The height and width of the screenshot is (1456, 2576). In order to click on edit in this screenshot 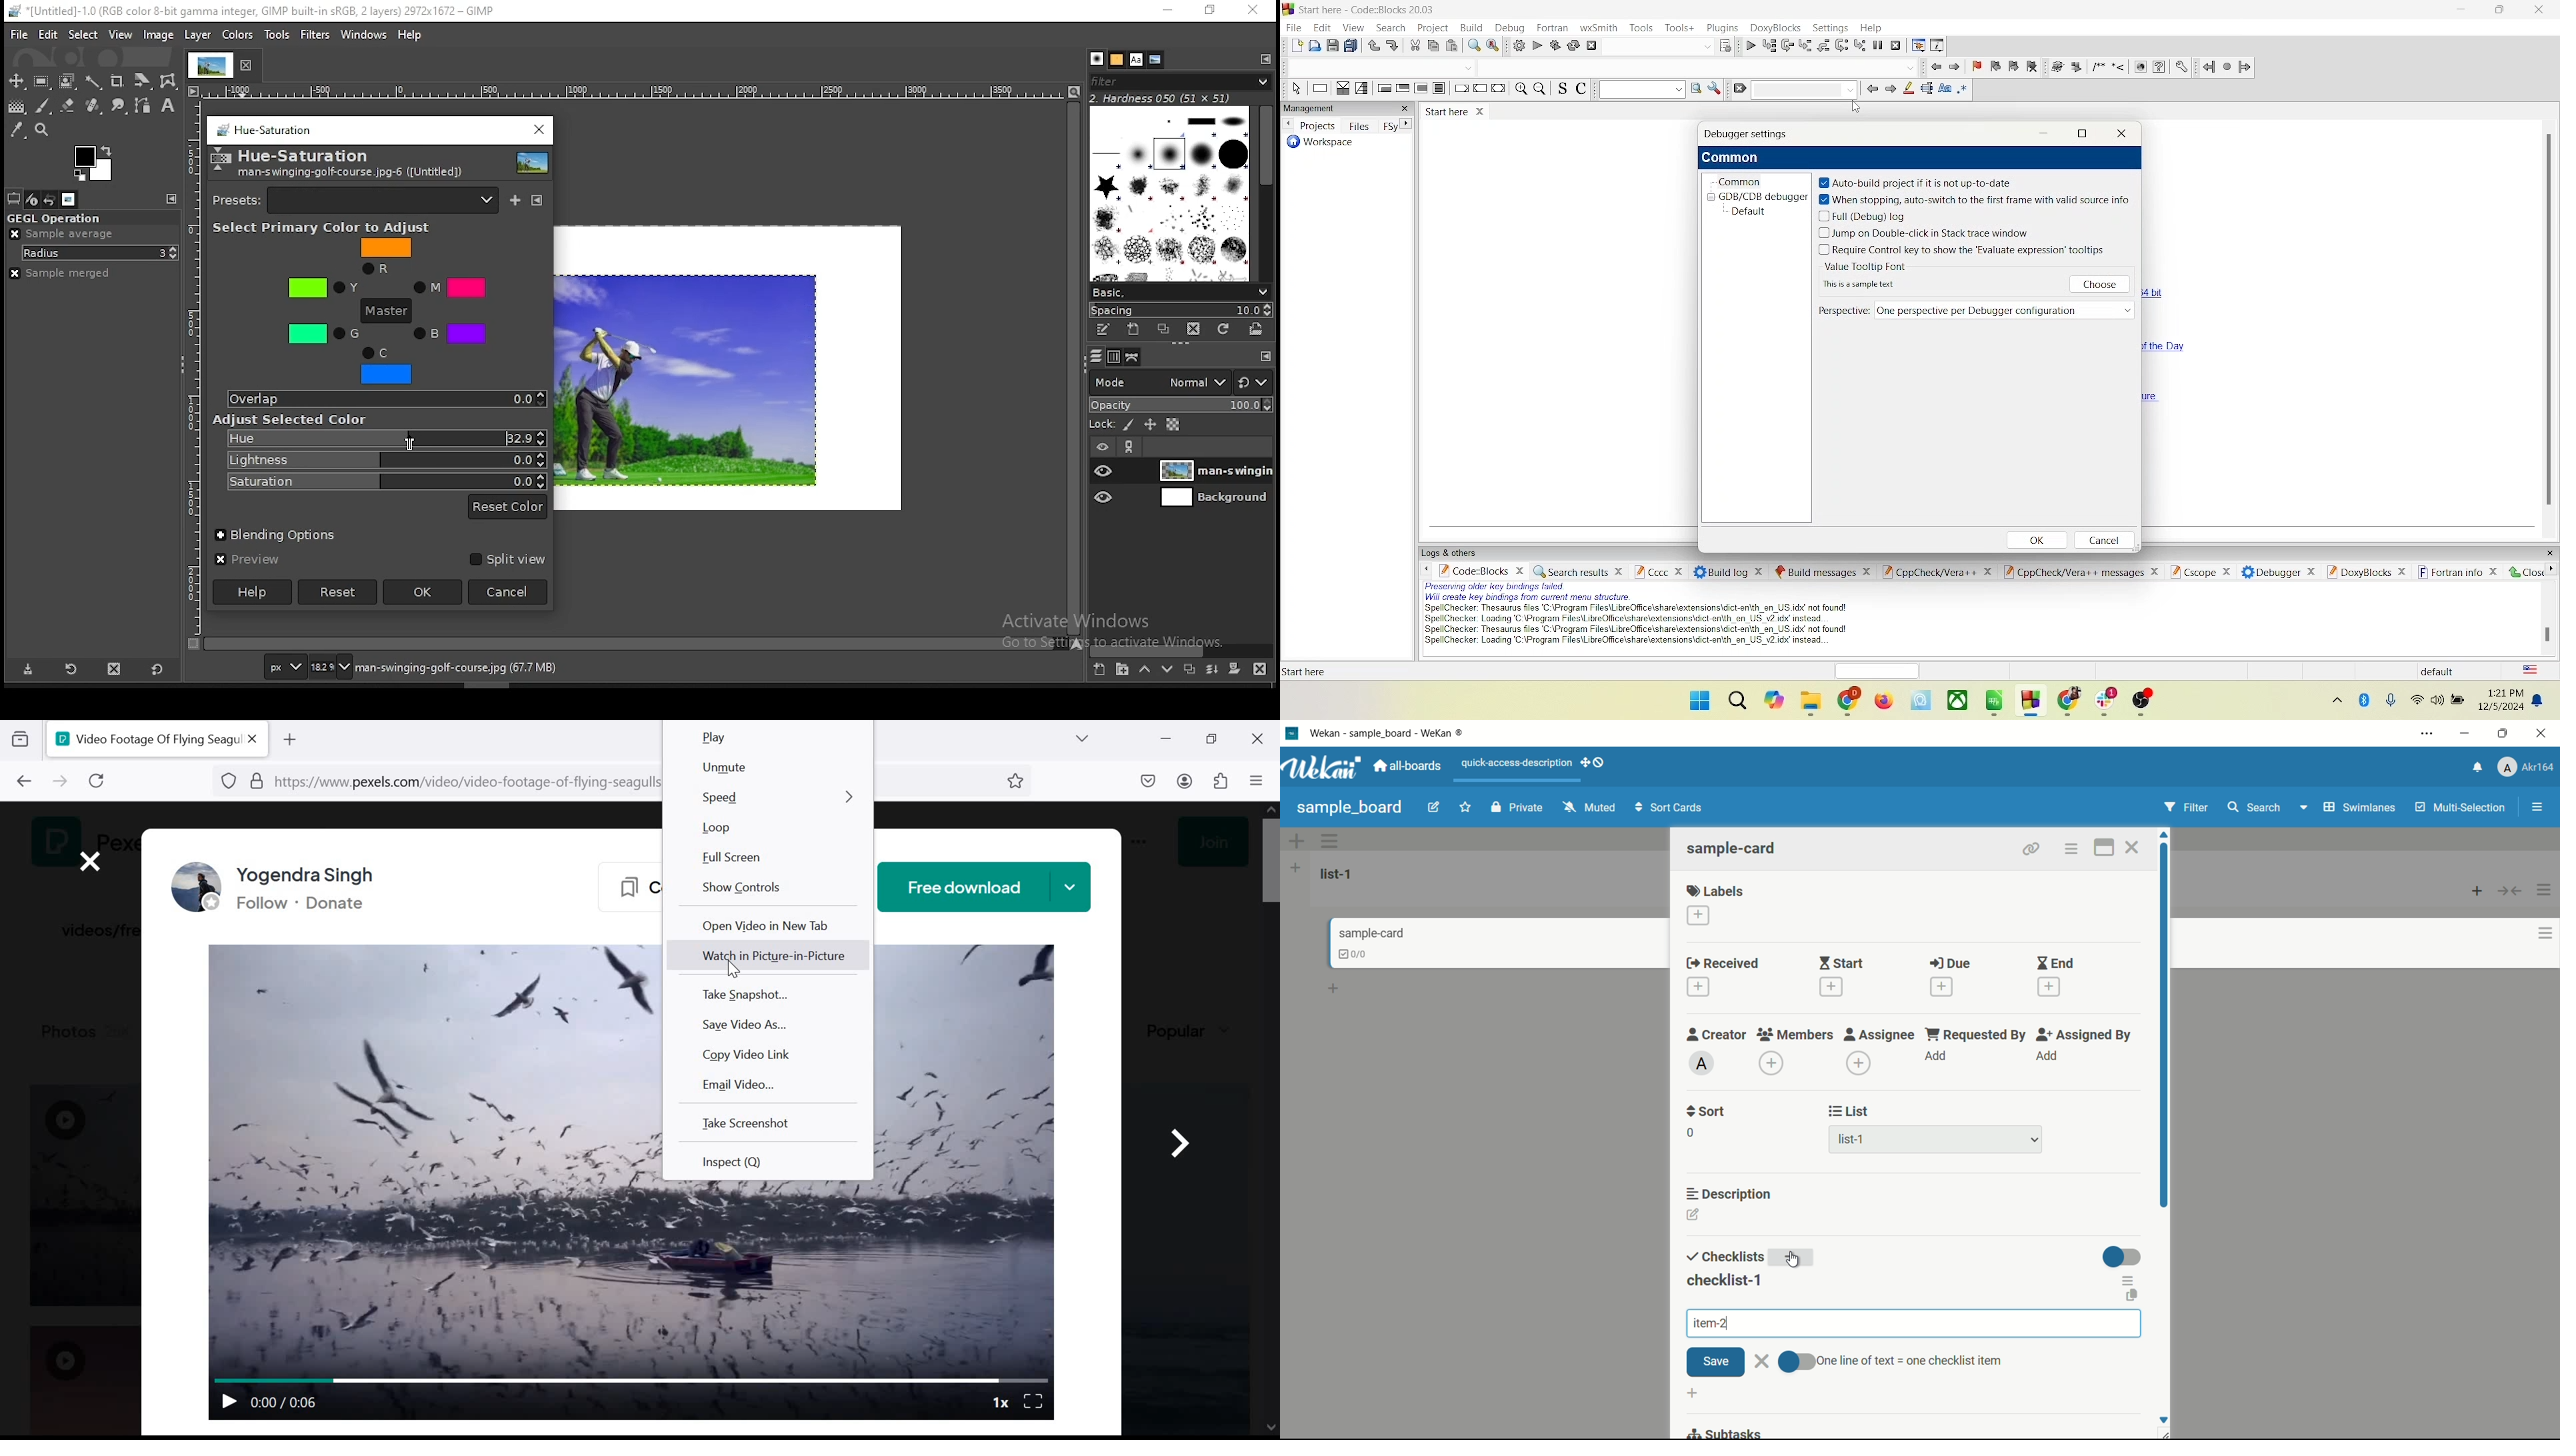, I will do `click(1434, 809)`.